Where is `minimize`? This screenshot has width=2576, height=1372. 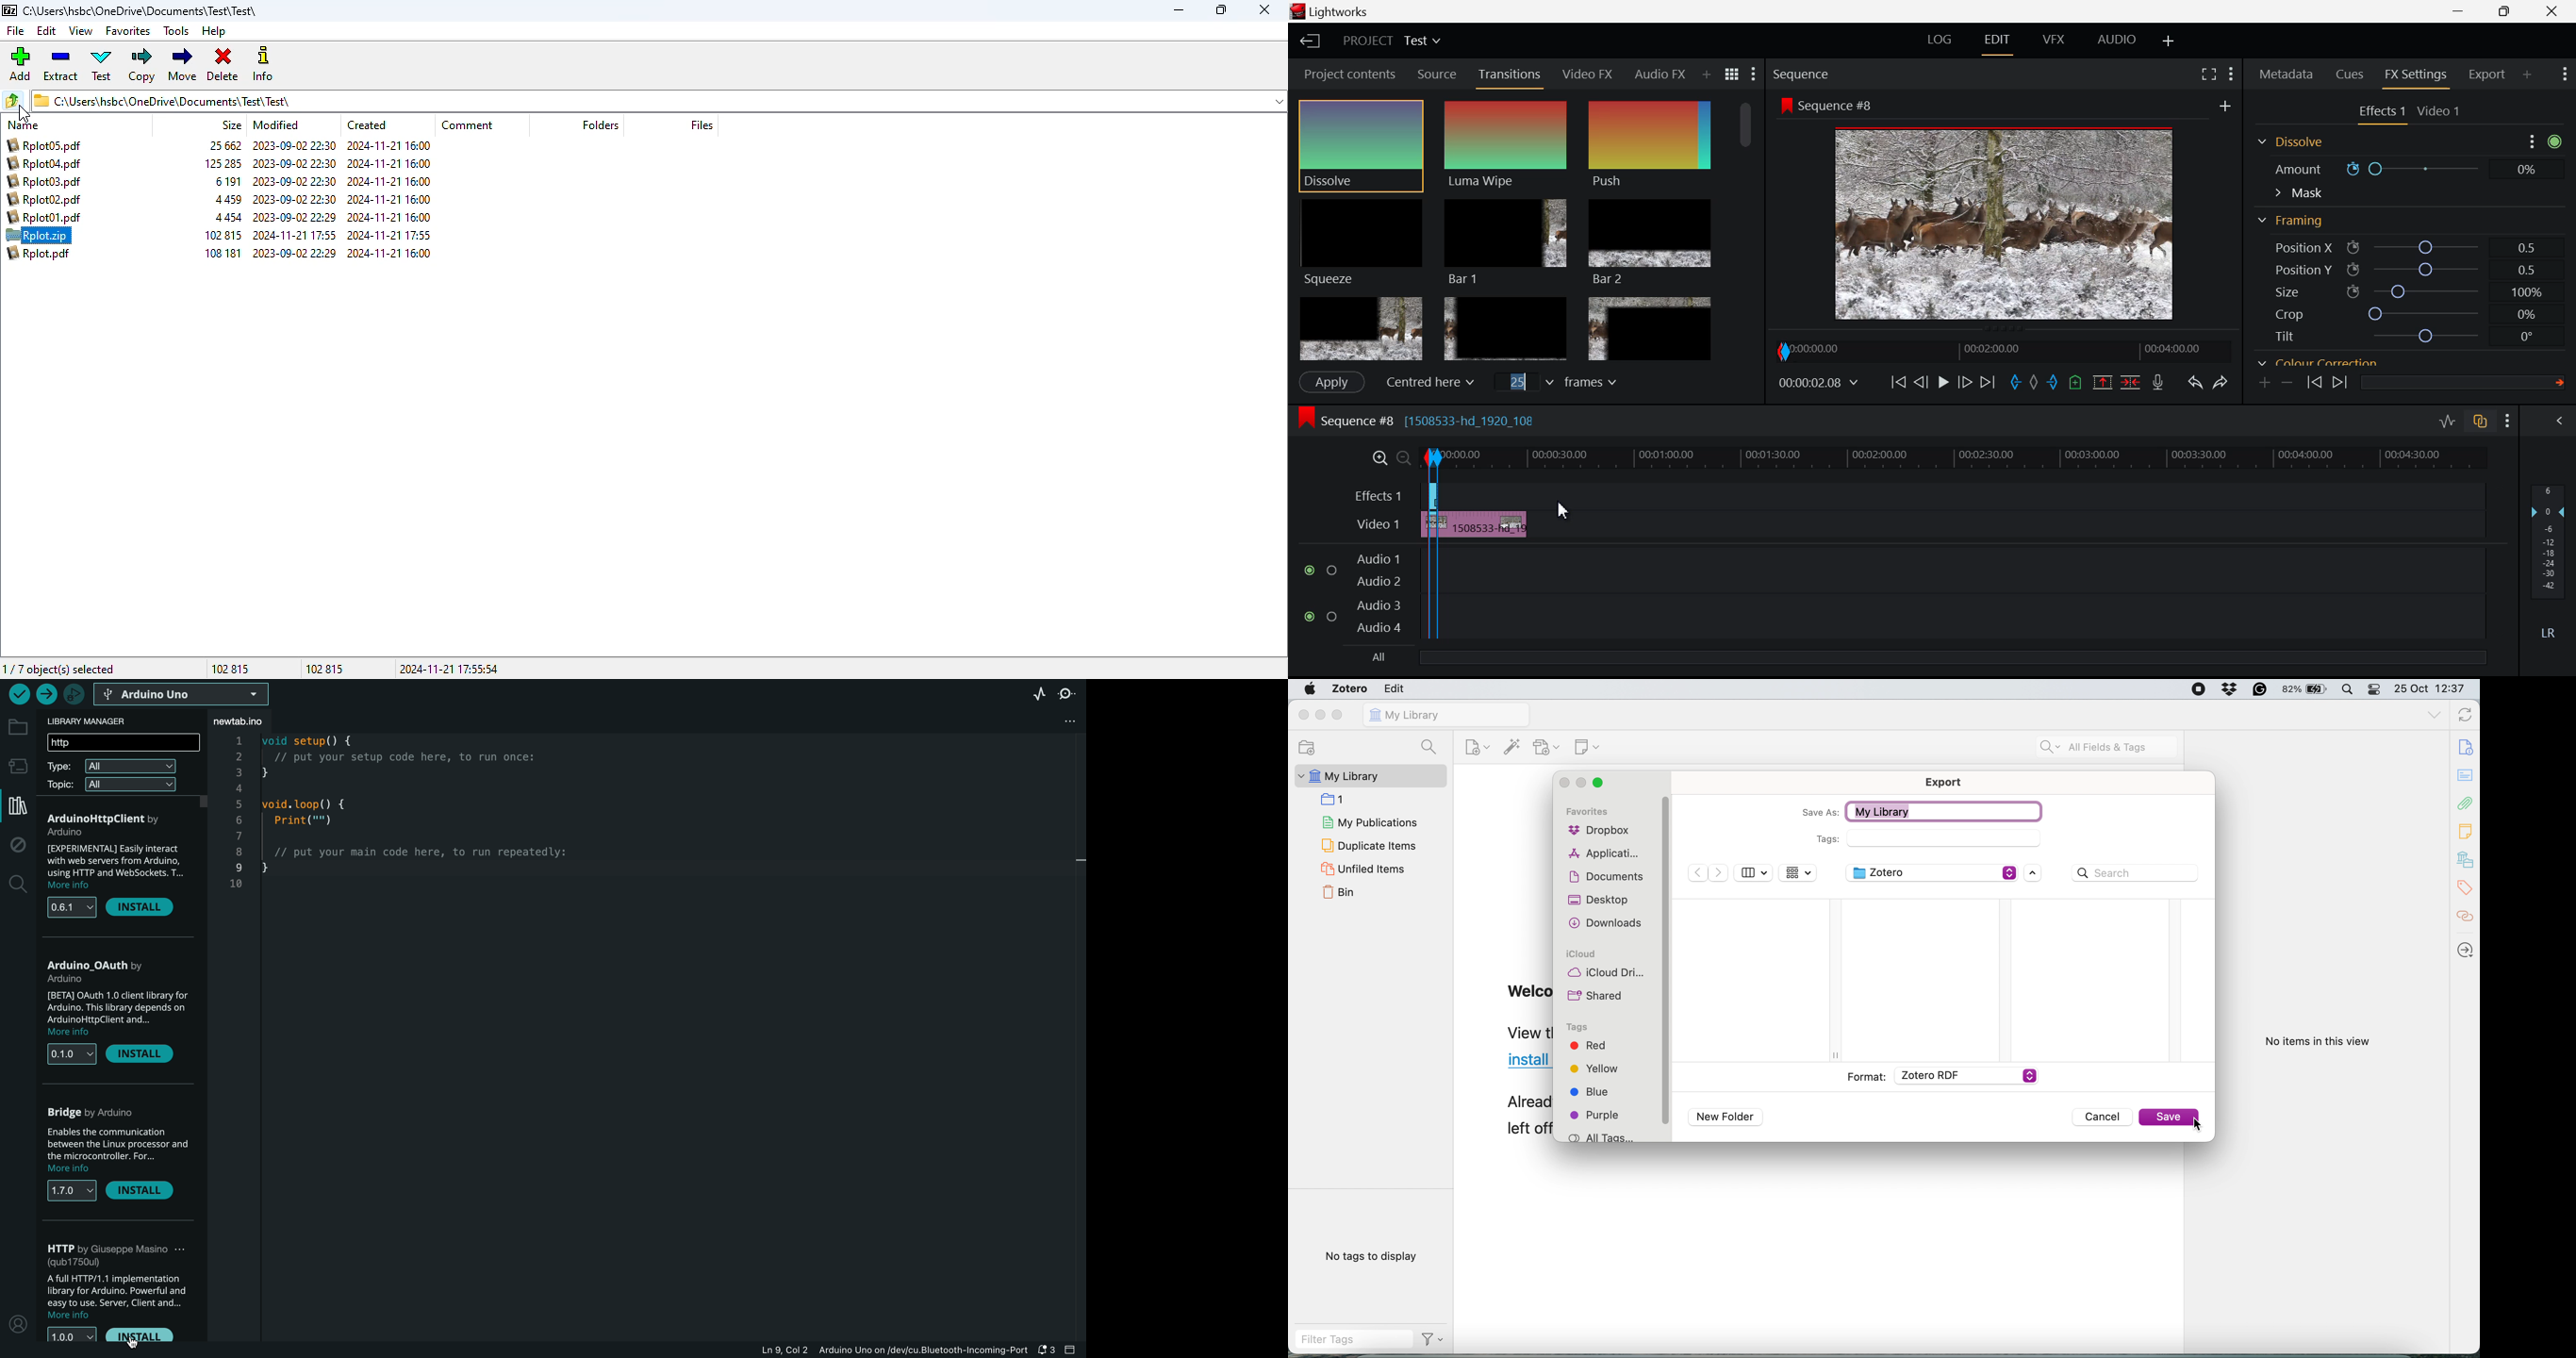 minimize is located at coordinates (1322, 716).